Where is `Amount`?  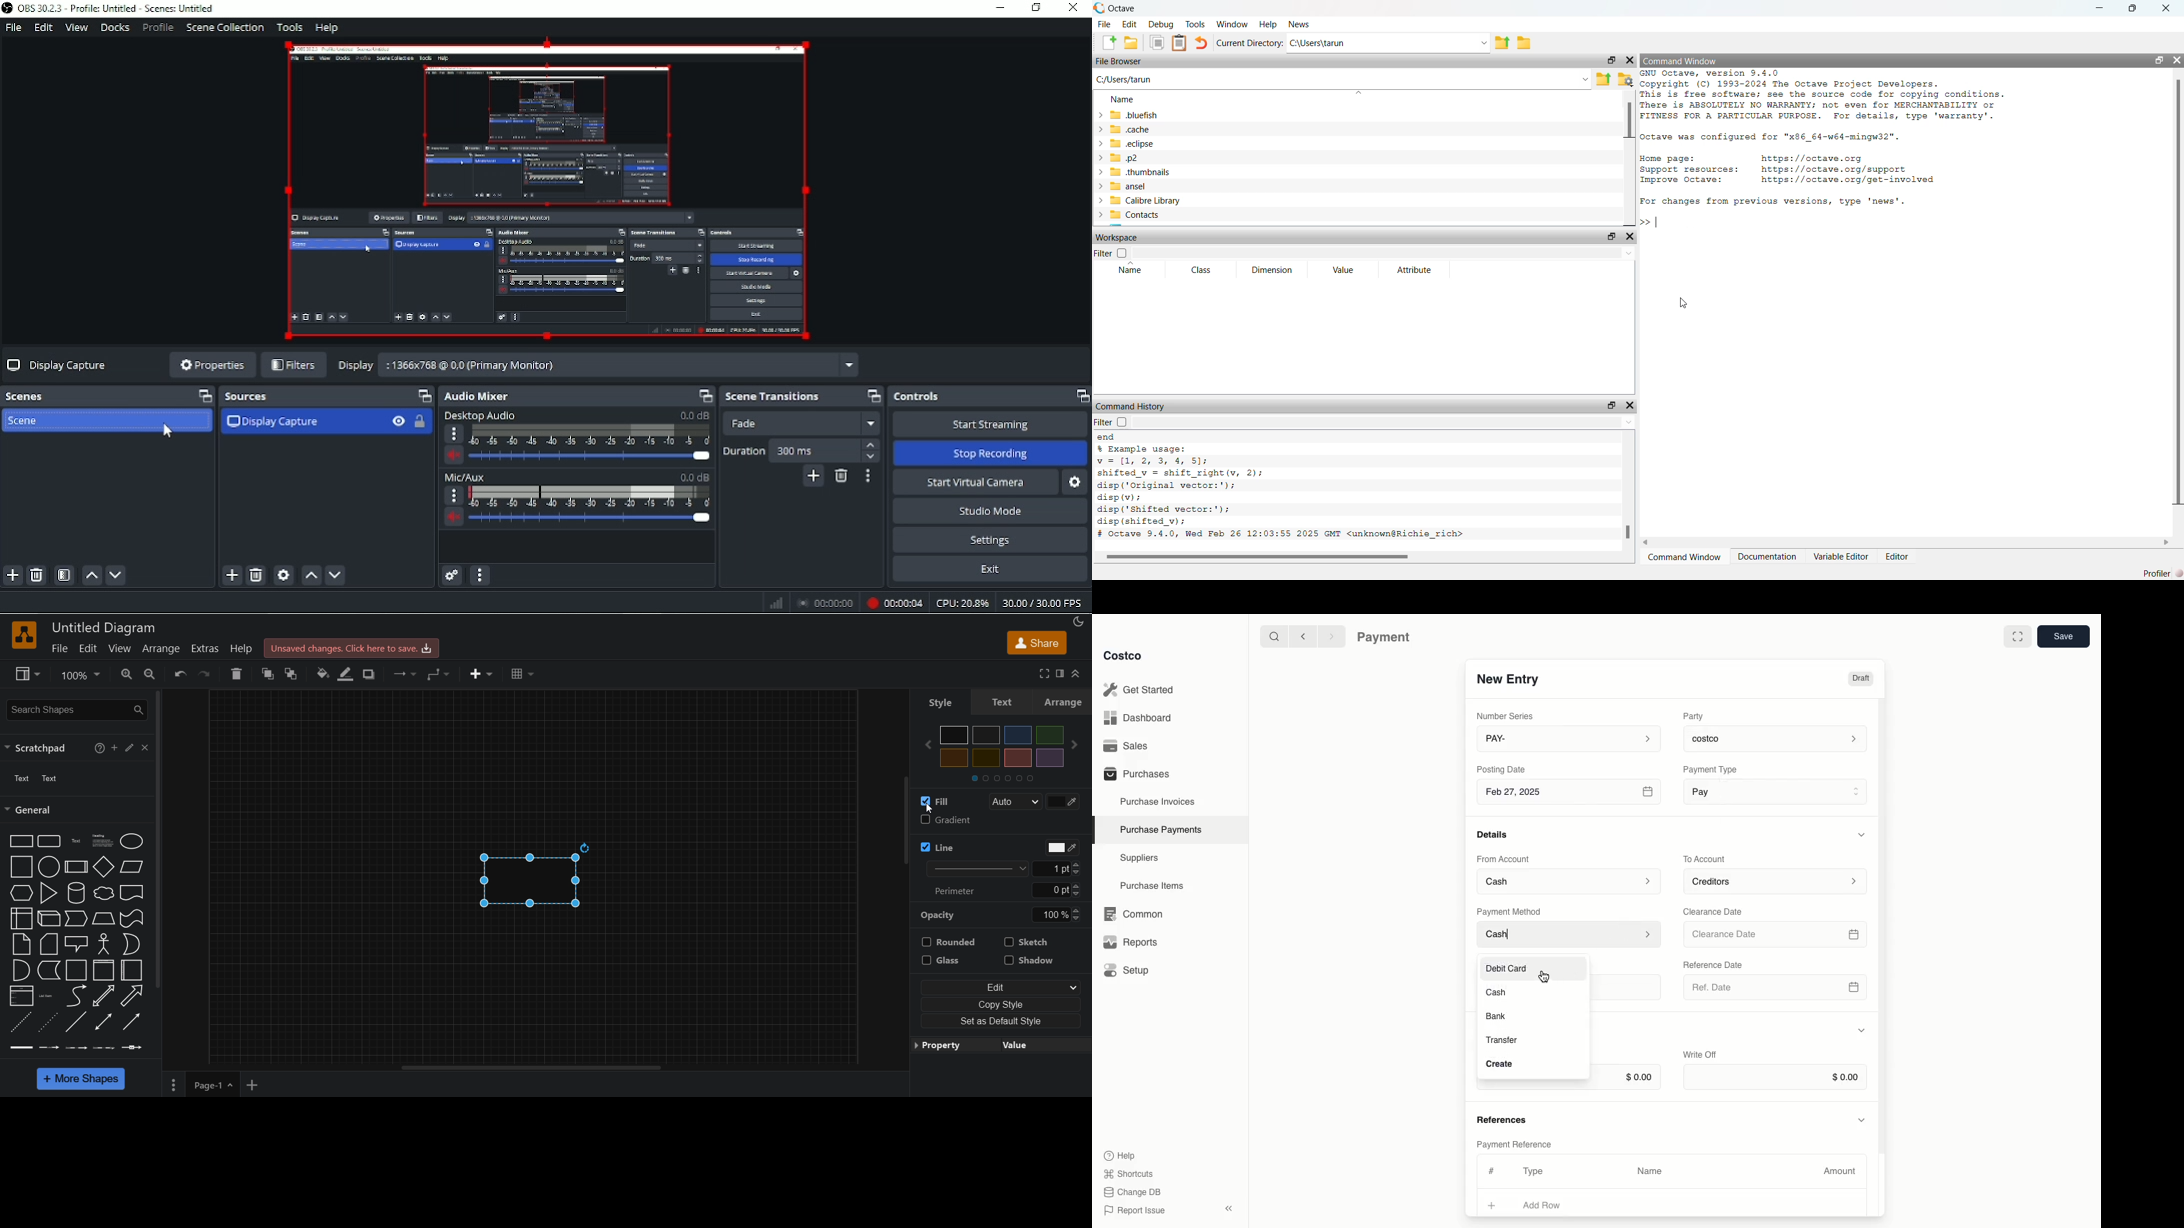
Amount is located at coordinates (1842, 1171).